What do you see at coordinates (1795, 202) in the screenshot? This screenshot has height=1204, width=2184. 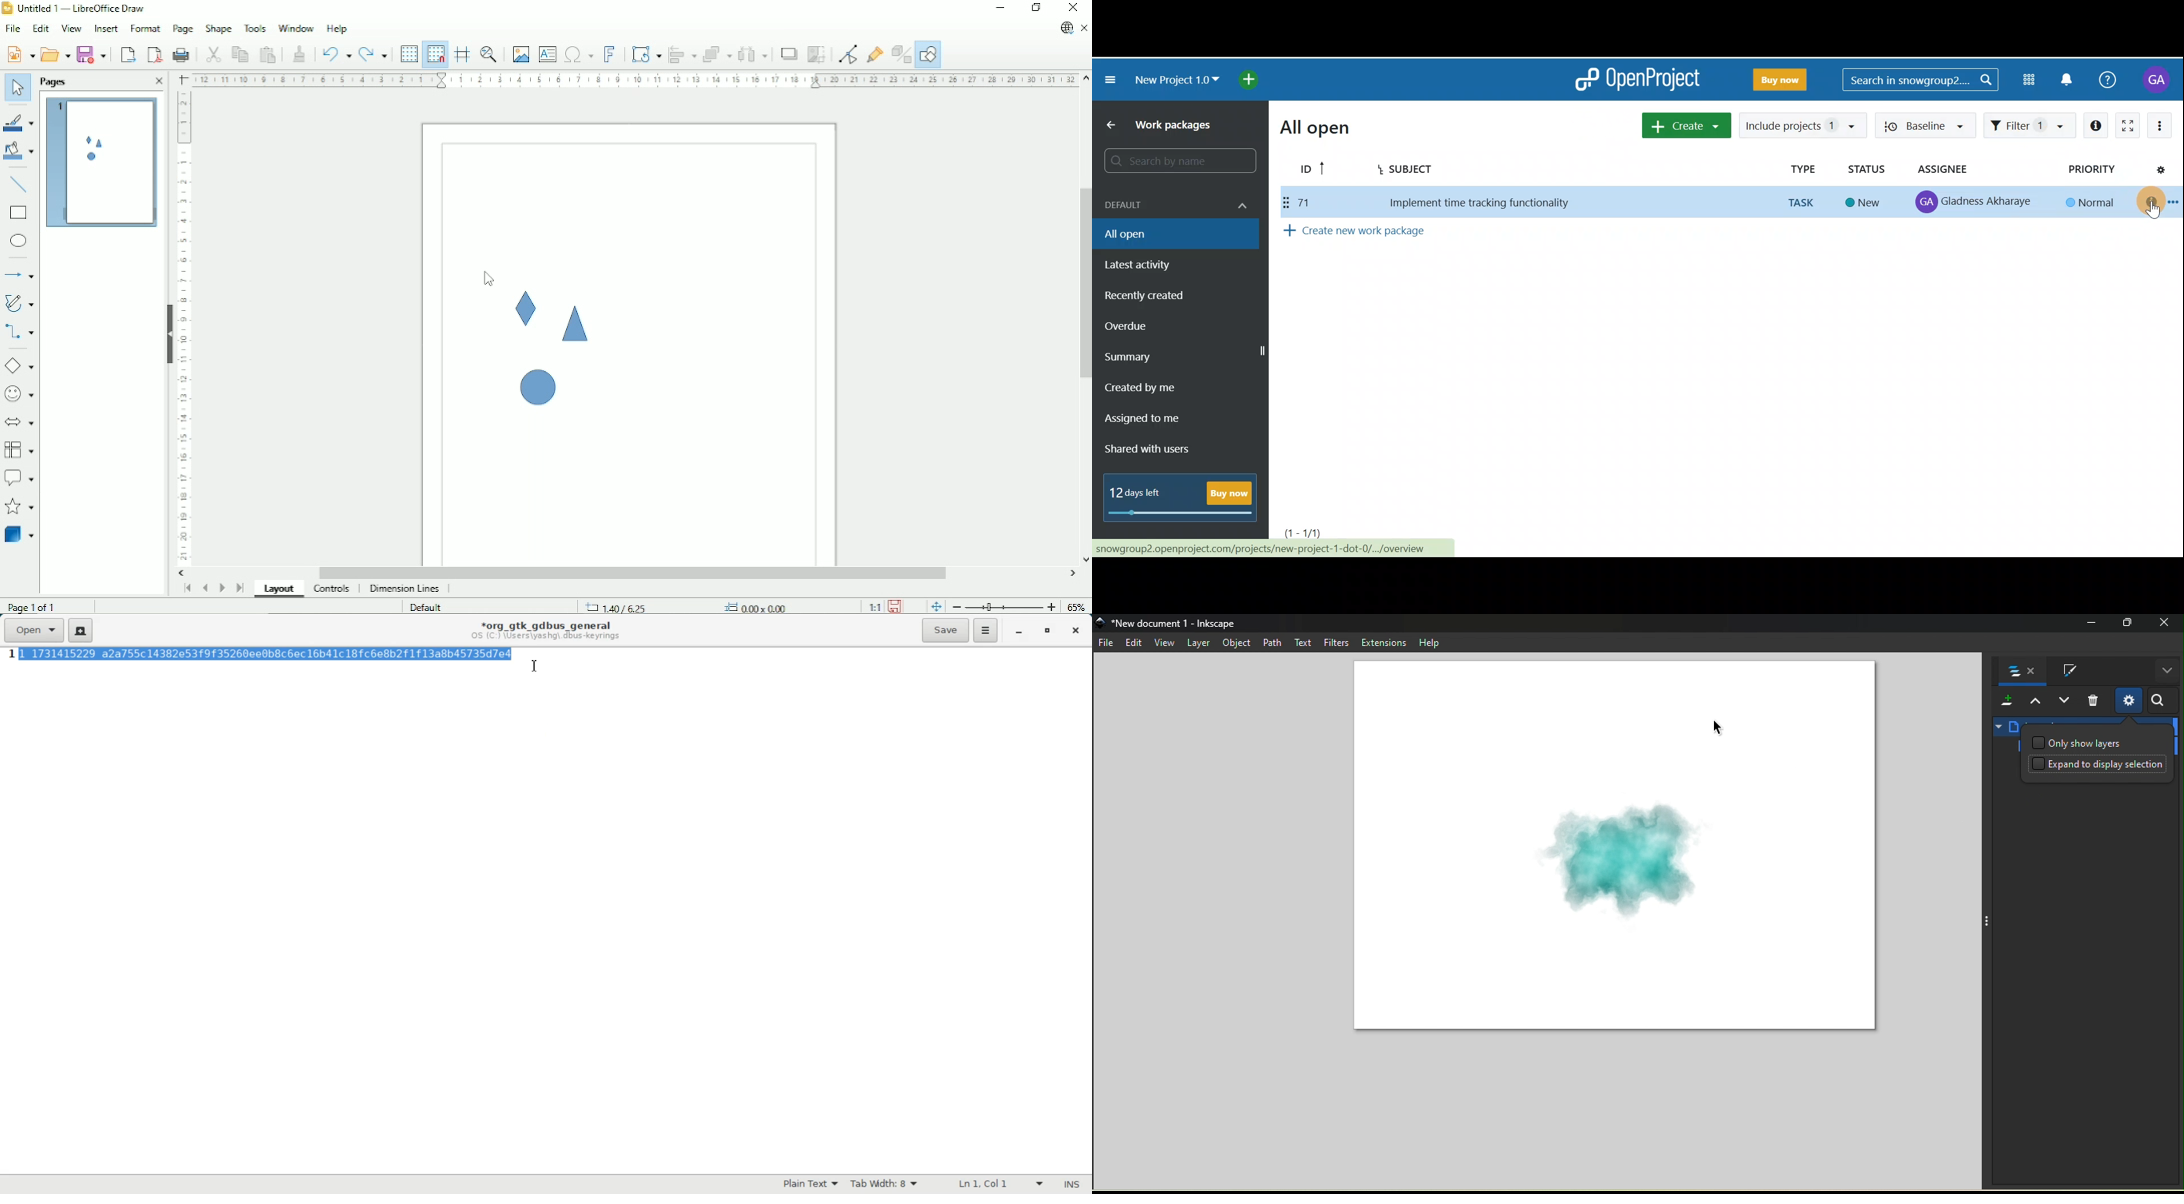 I see `TASK` at bounding box center [1795, 202].